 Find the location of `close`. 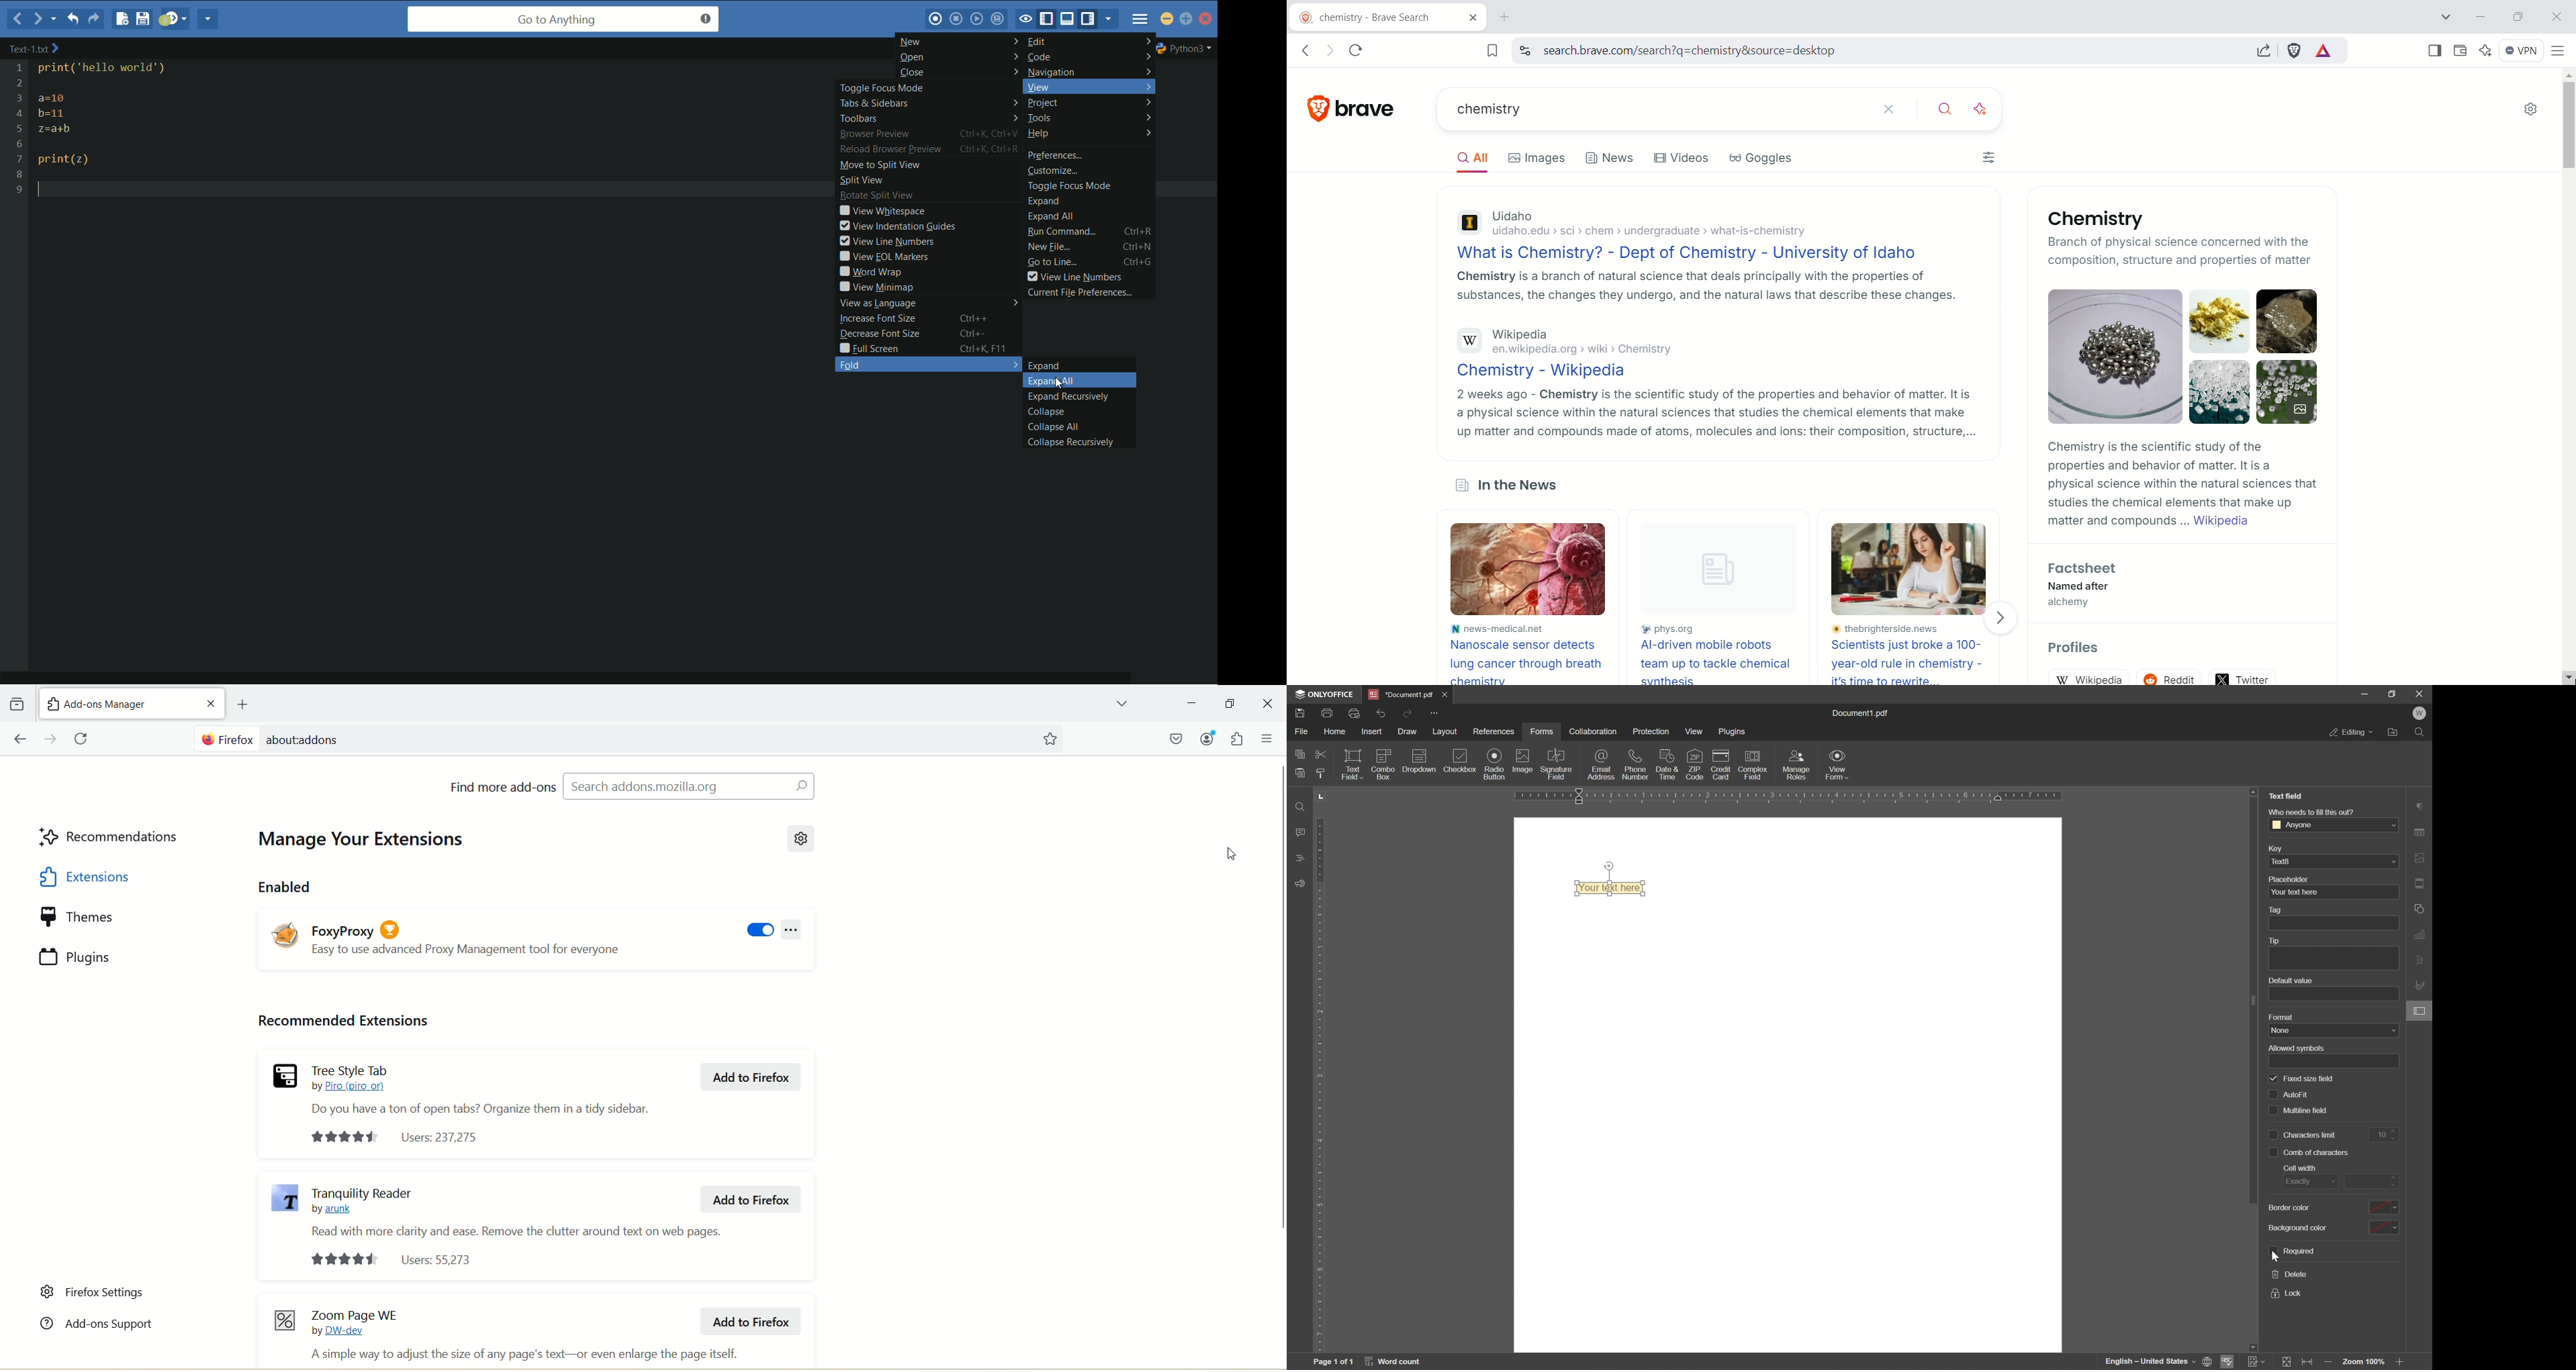

close is located at coordinates (1467, 20).